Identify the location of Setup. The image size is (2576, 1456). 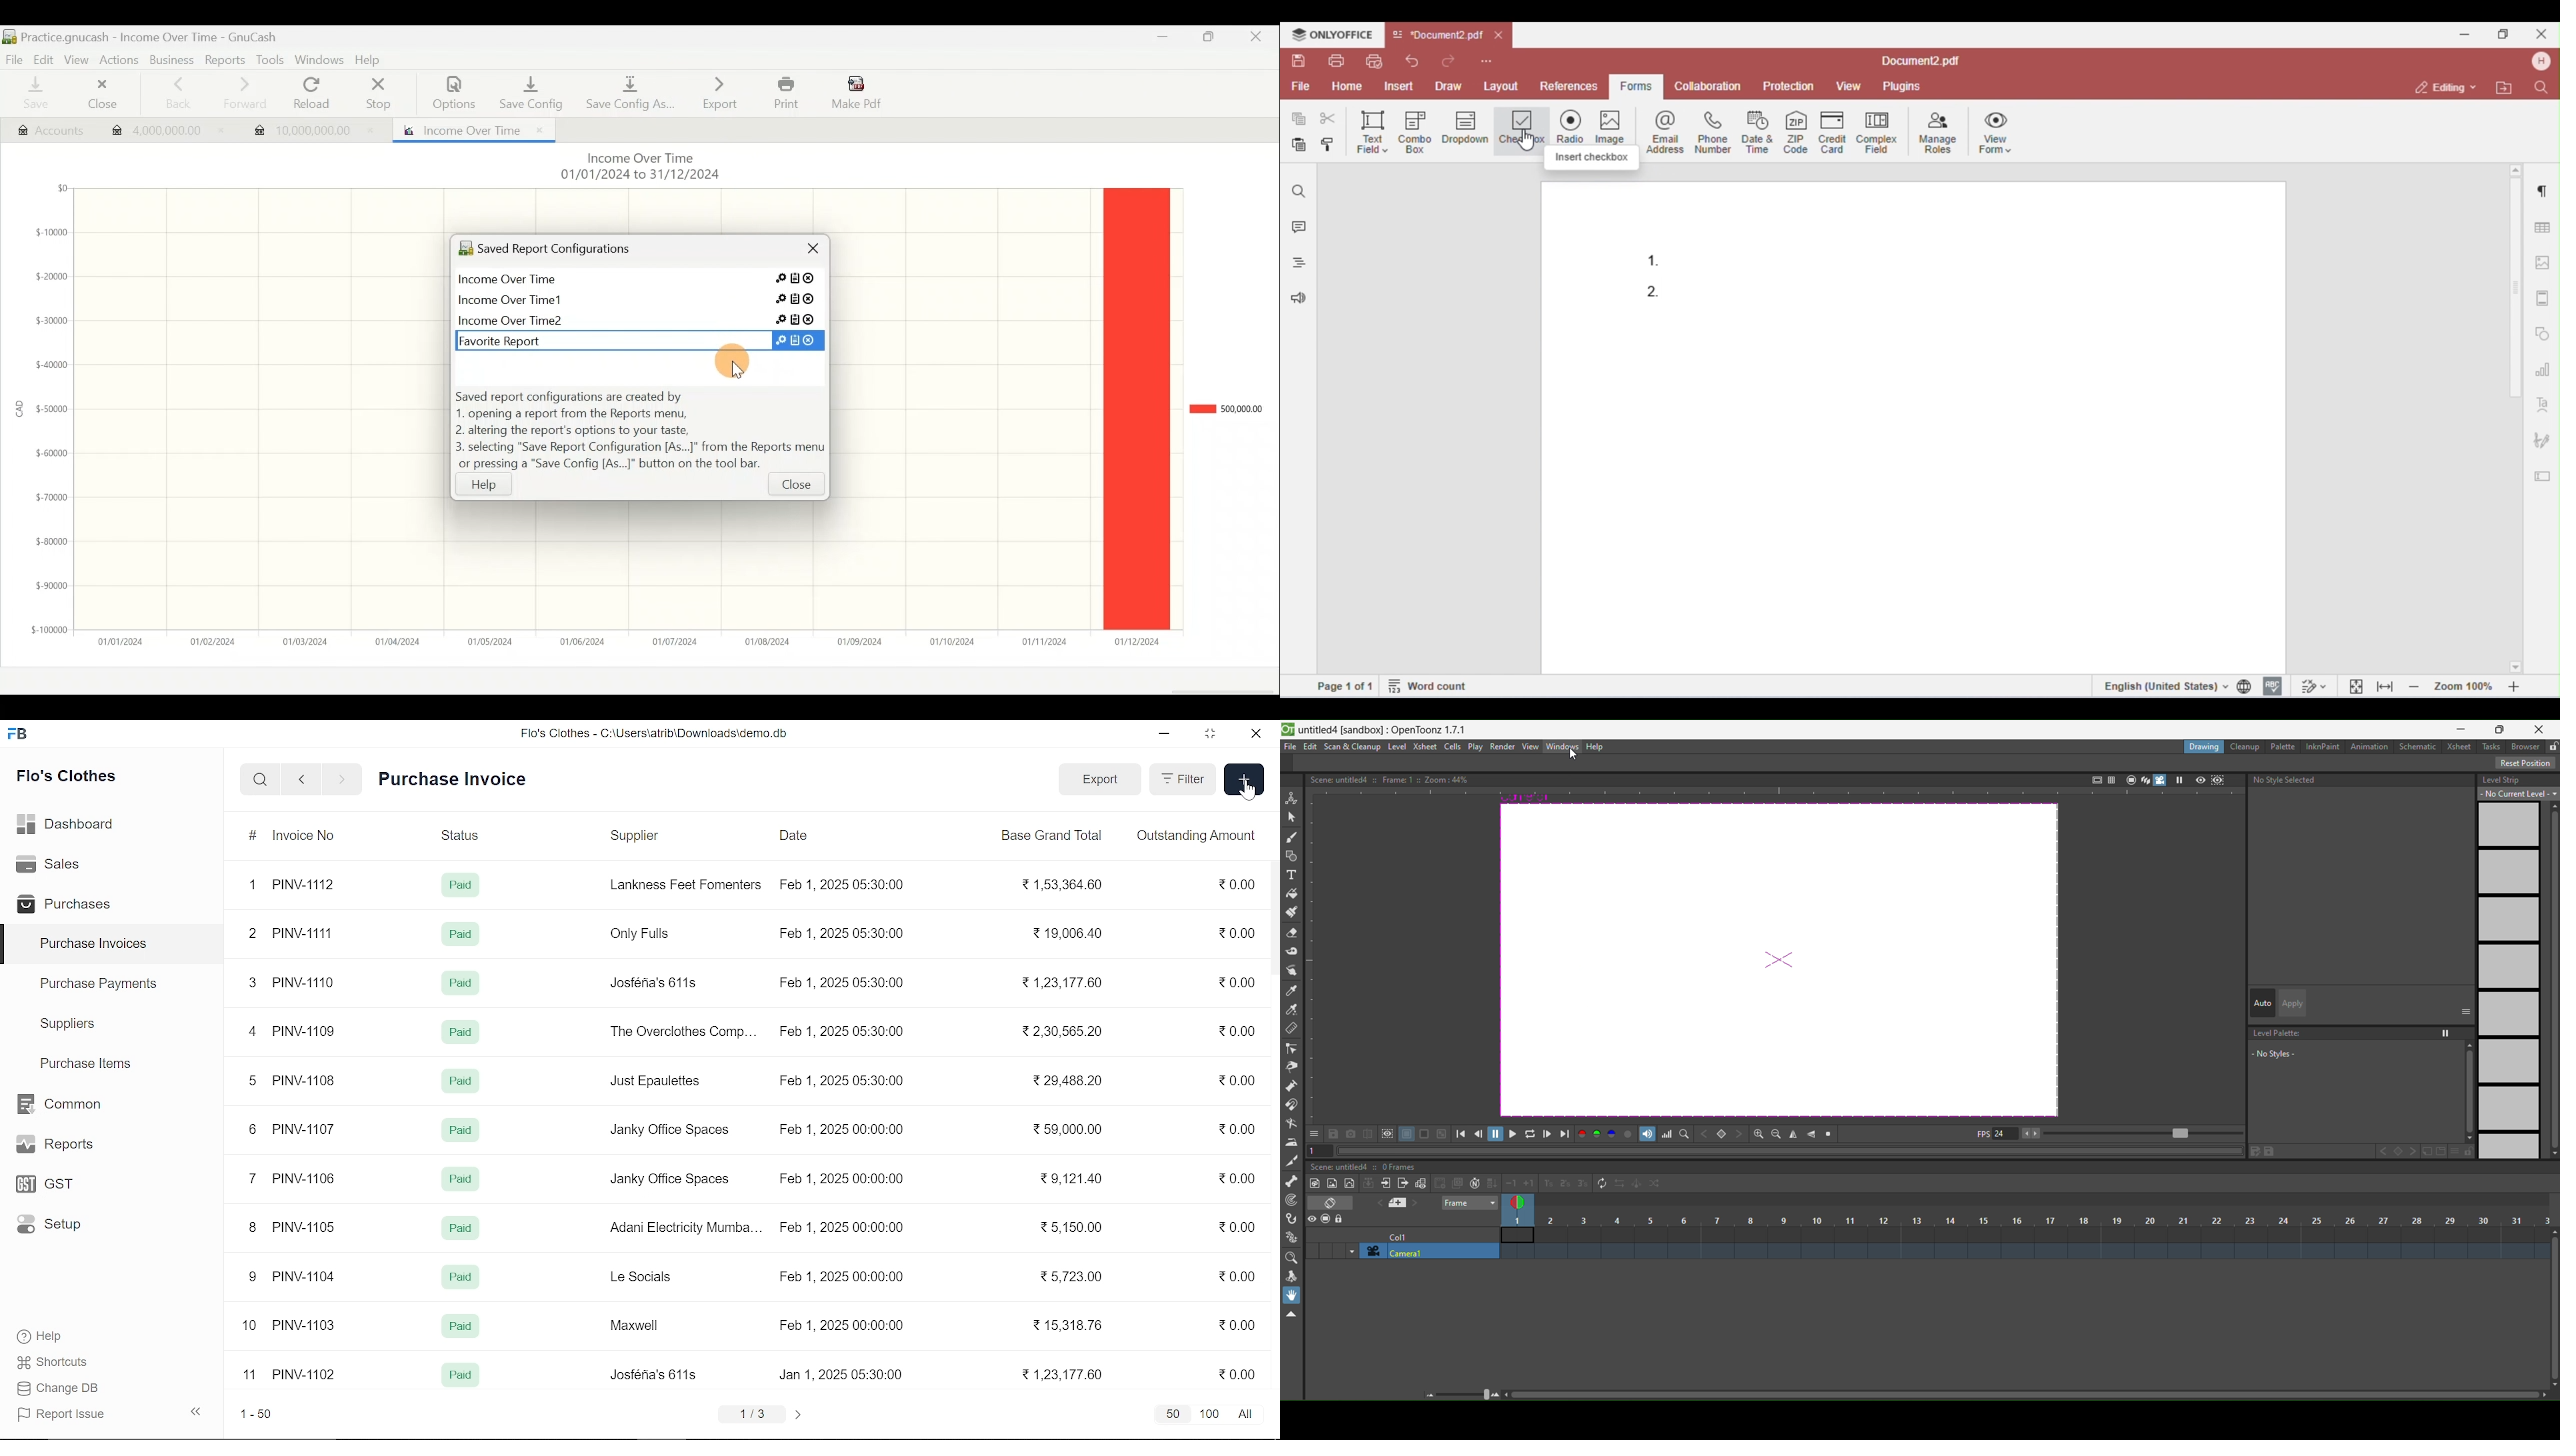
(44, 1228).